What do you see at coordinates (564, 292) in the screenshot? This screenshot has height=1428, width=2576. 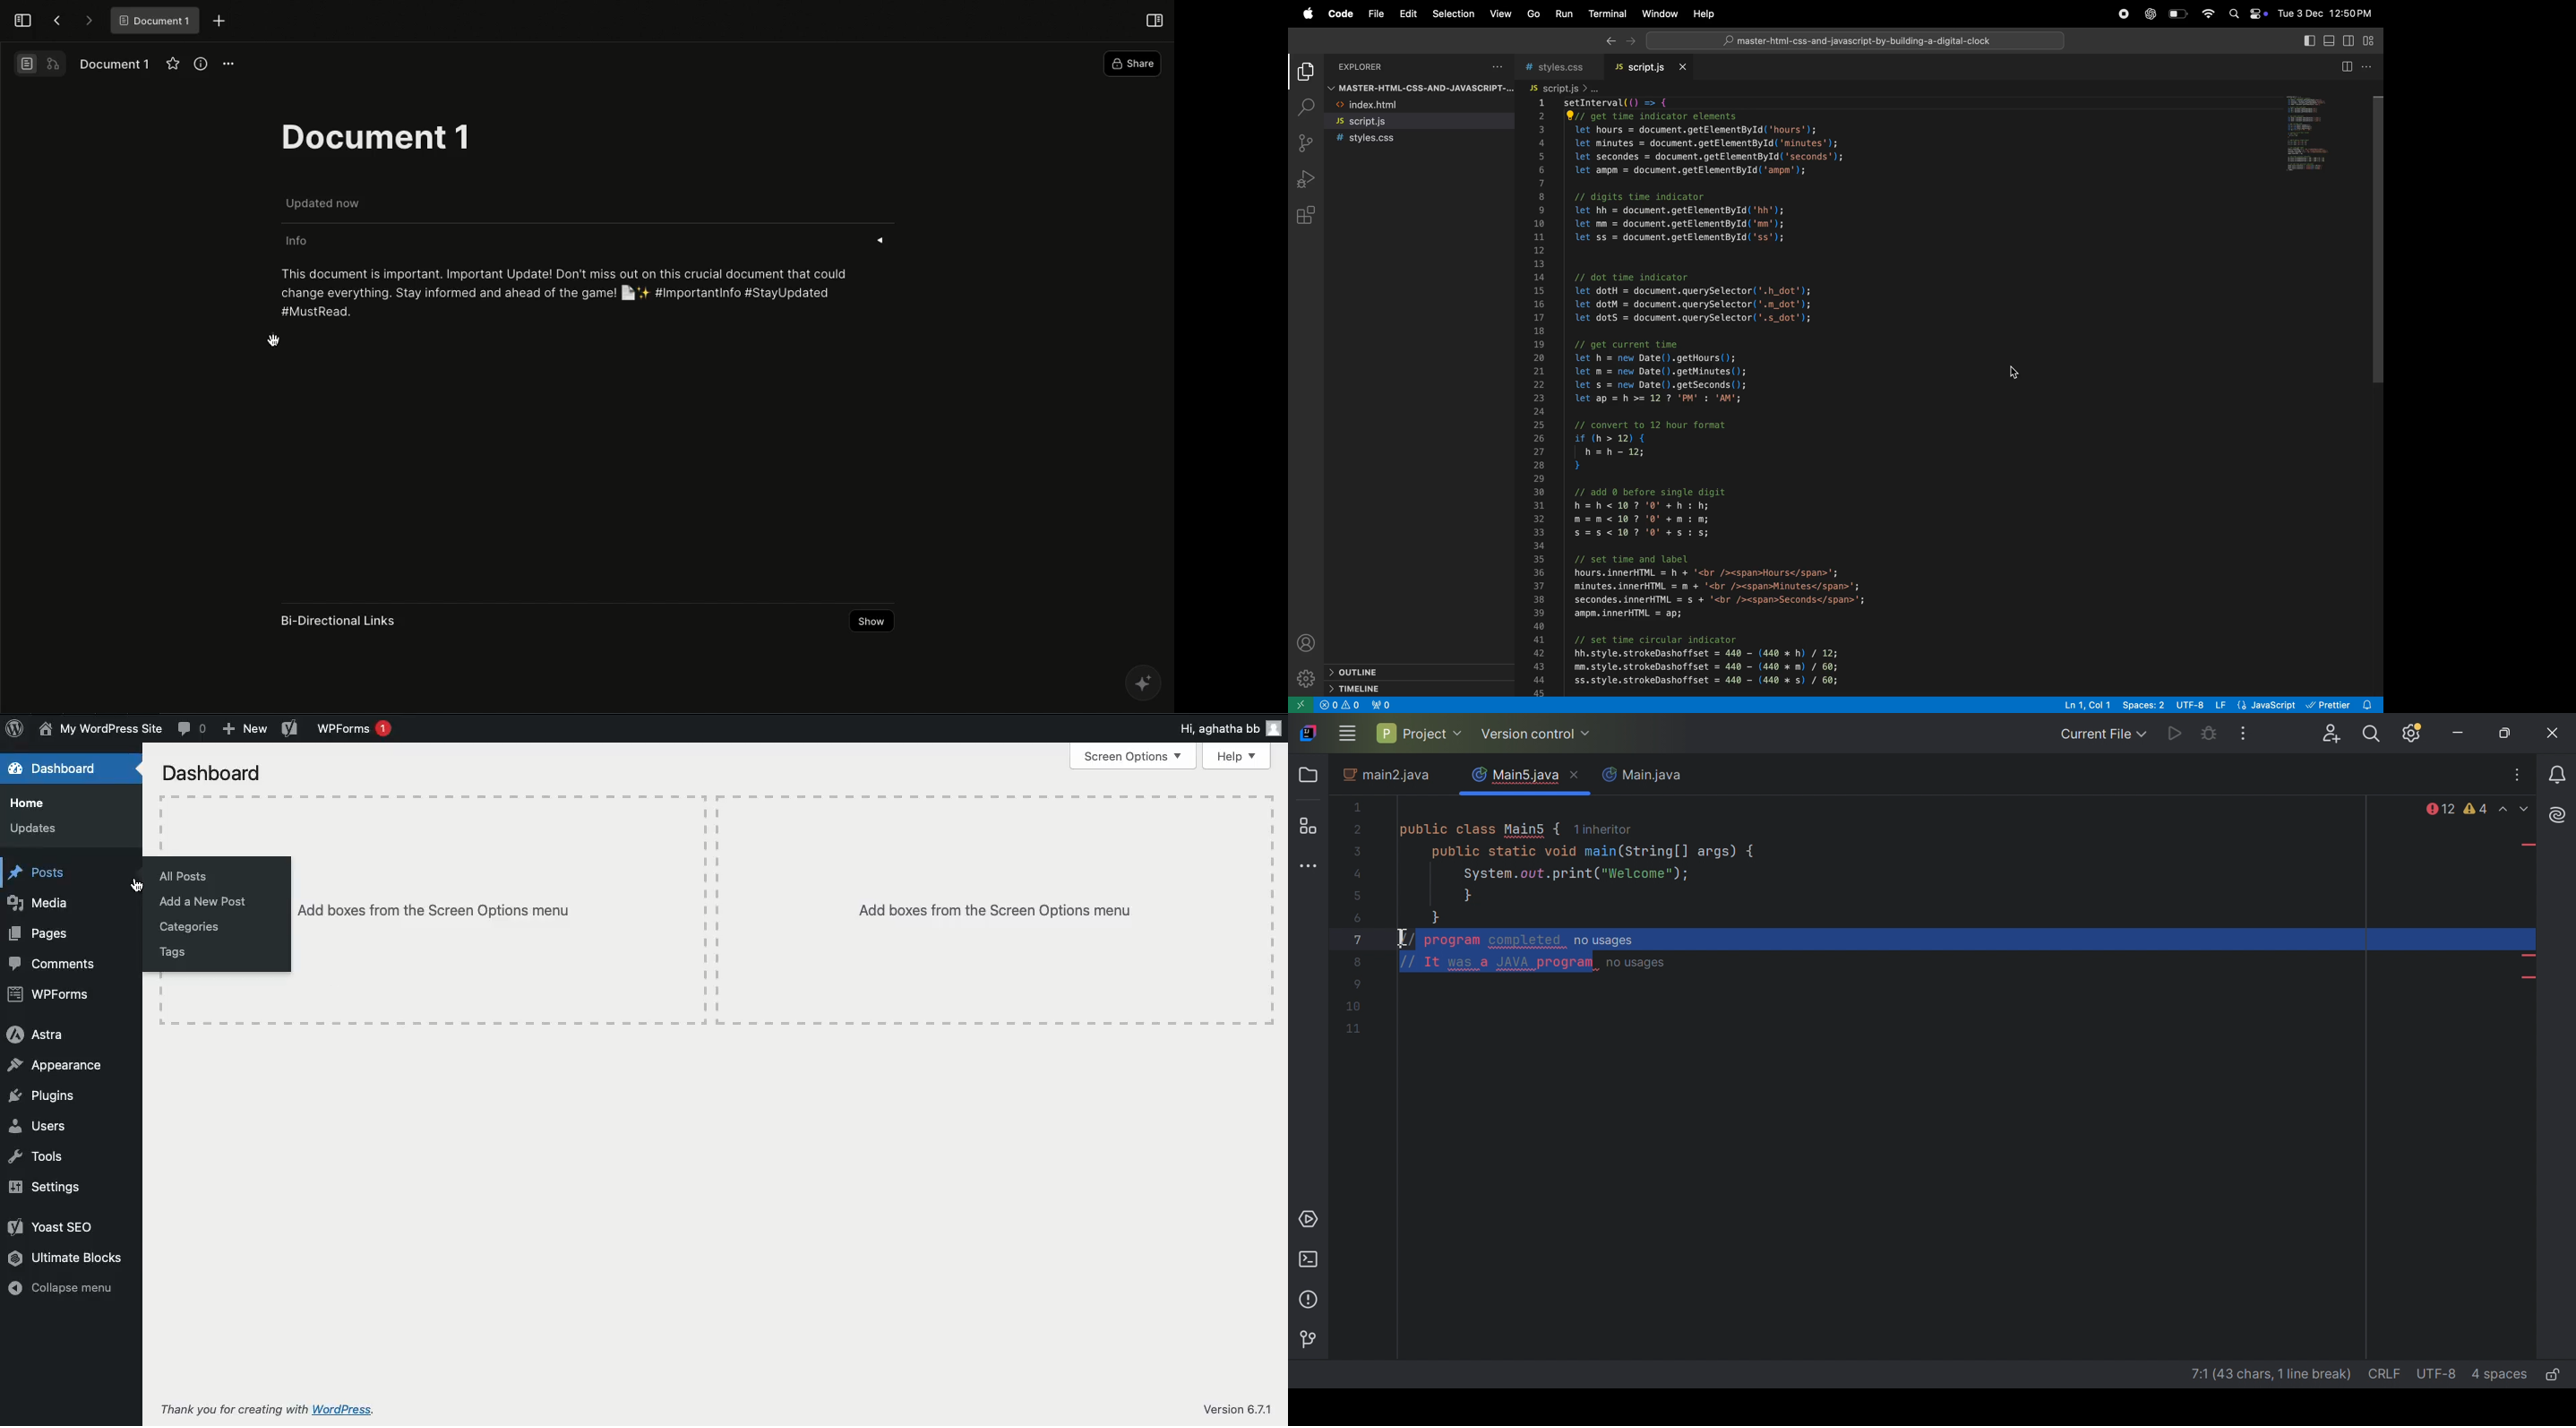 I see `This document is important. Important Update! Don't miss out on this crucial document that could
change everything. Stay informed and ahead of the game! [ly #Importantinfo #StayUpdated
#MustRead.` at bounding box center [564, 292].